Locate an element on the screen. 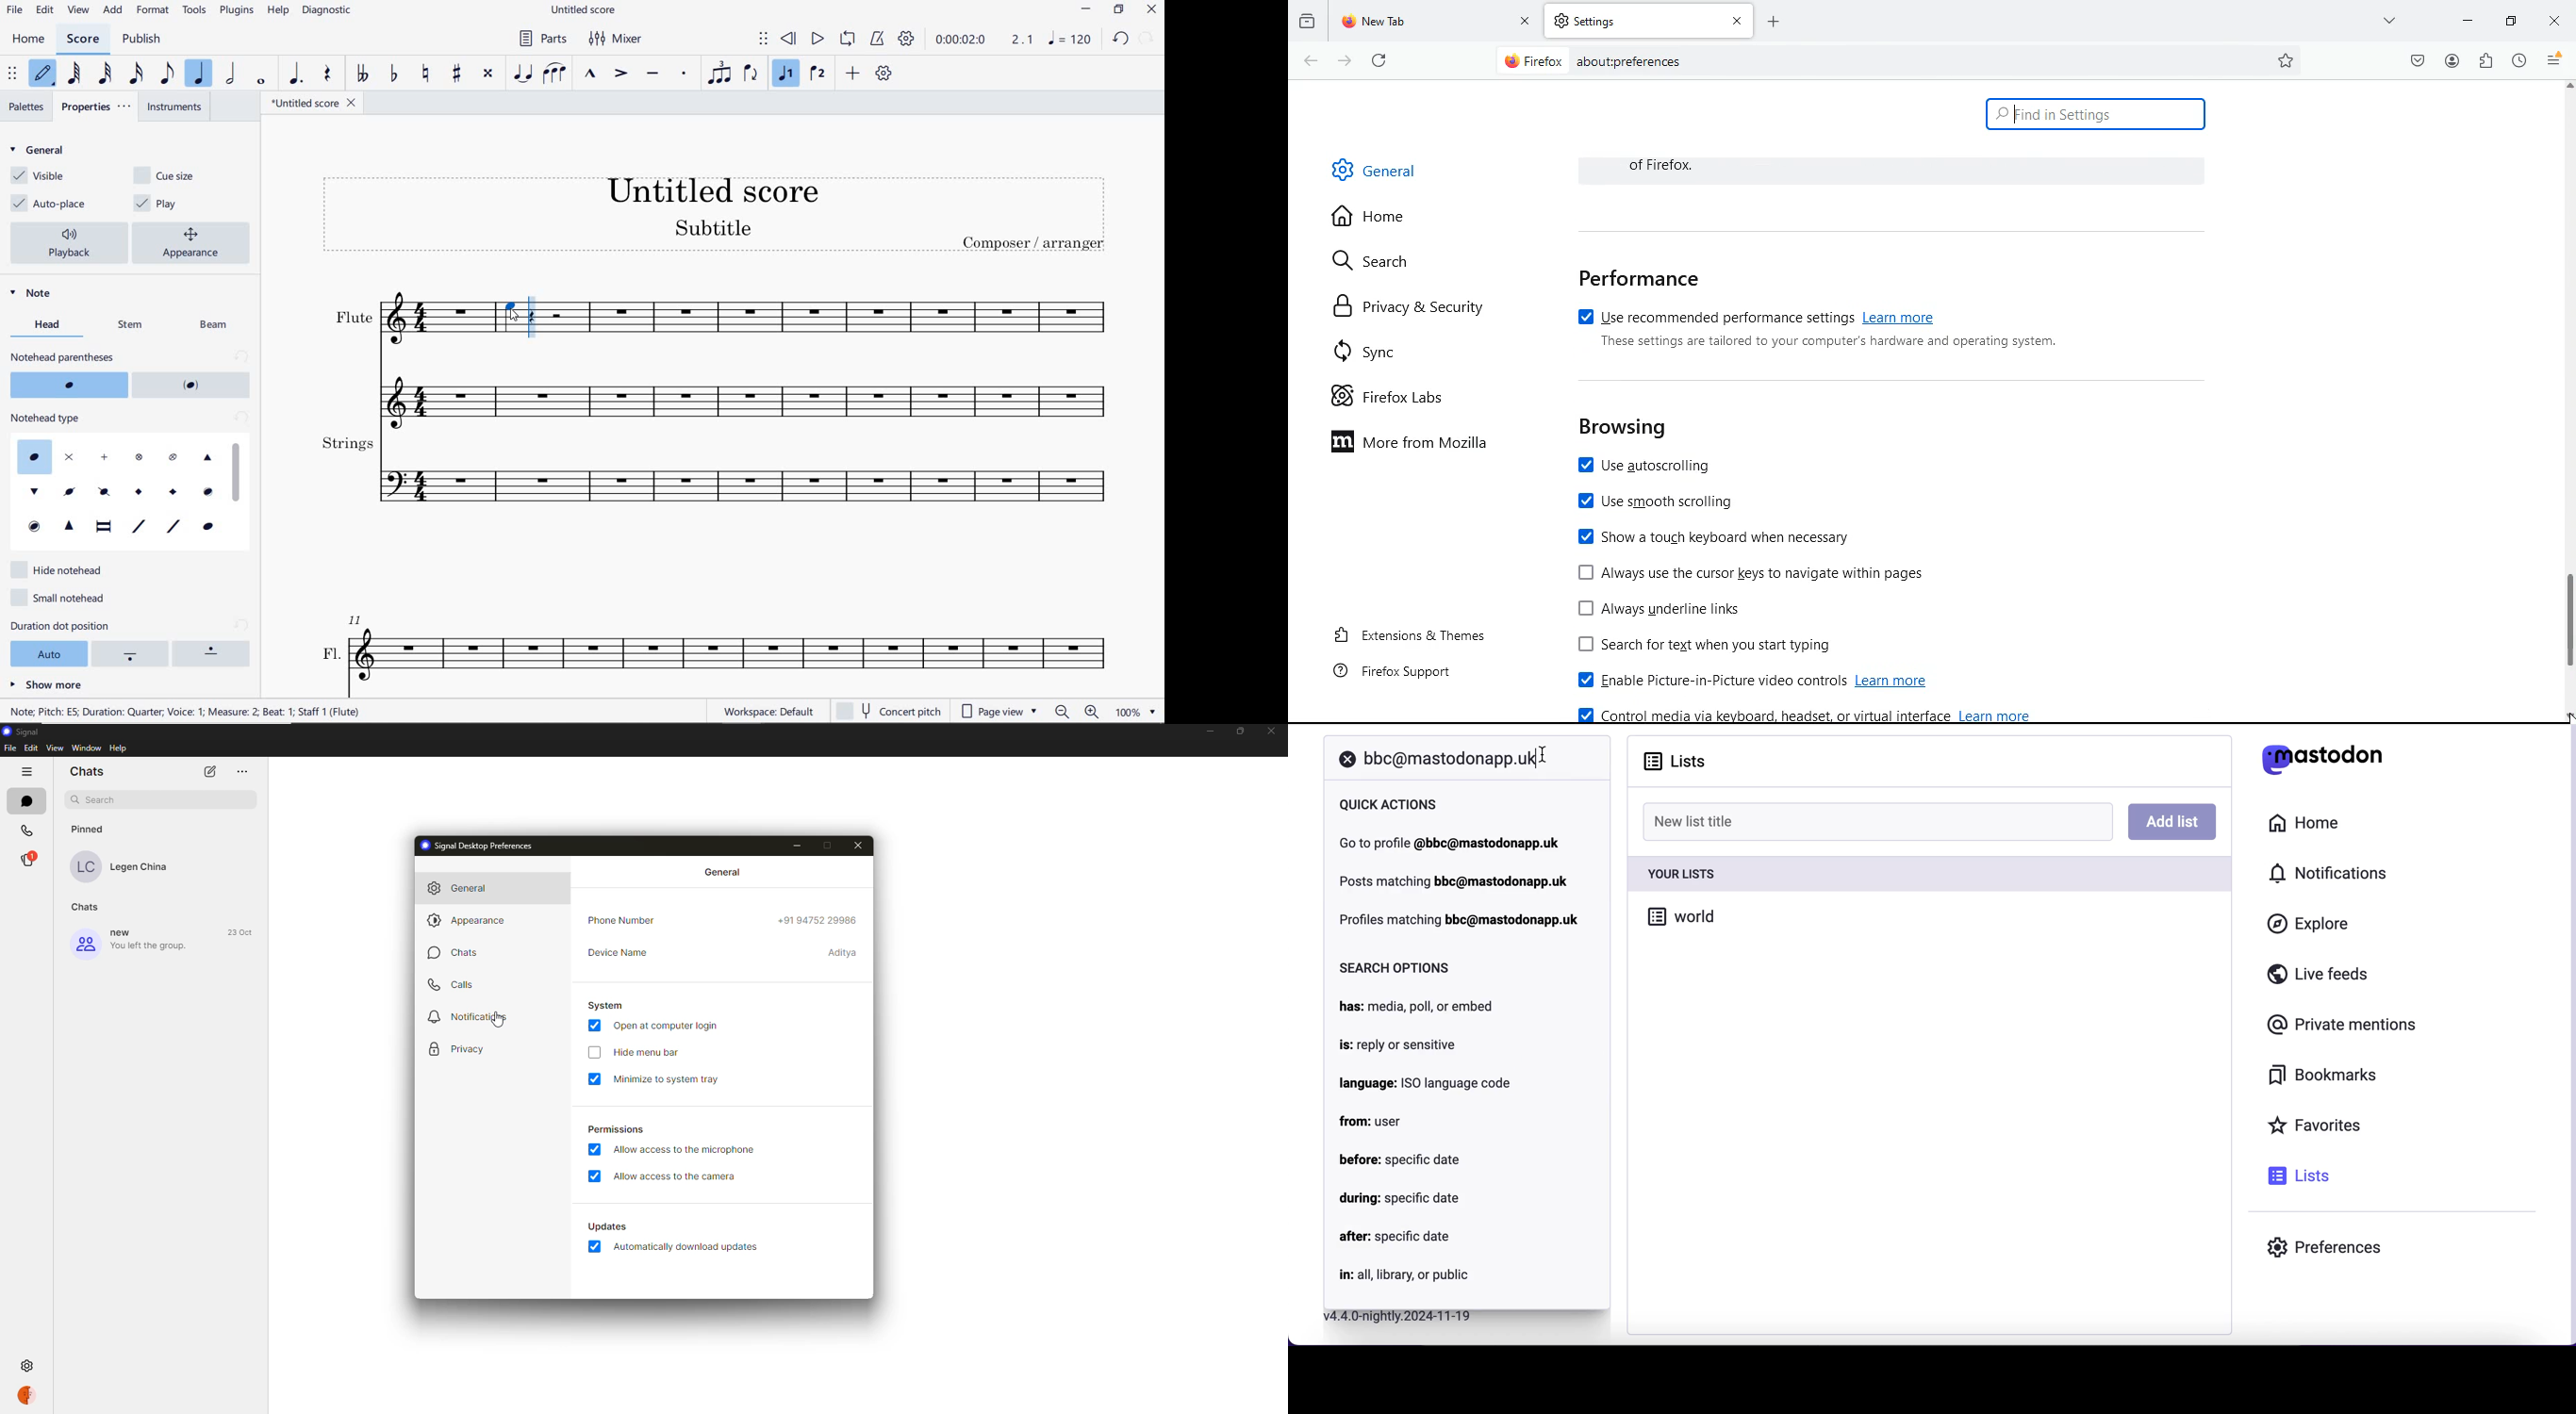 The width and height of the screenshot is (2576, 1428). of Firefox. is located at coordinates (1672, 165).